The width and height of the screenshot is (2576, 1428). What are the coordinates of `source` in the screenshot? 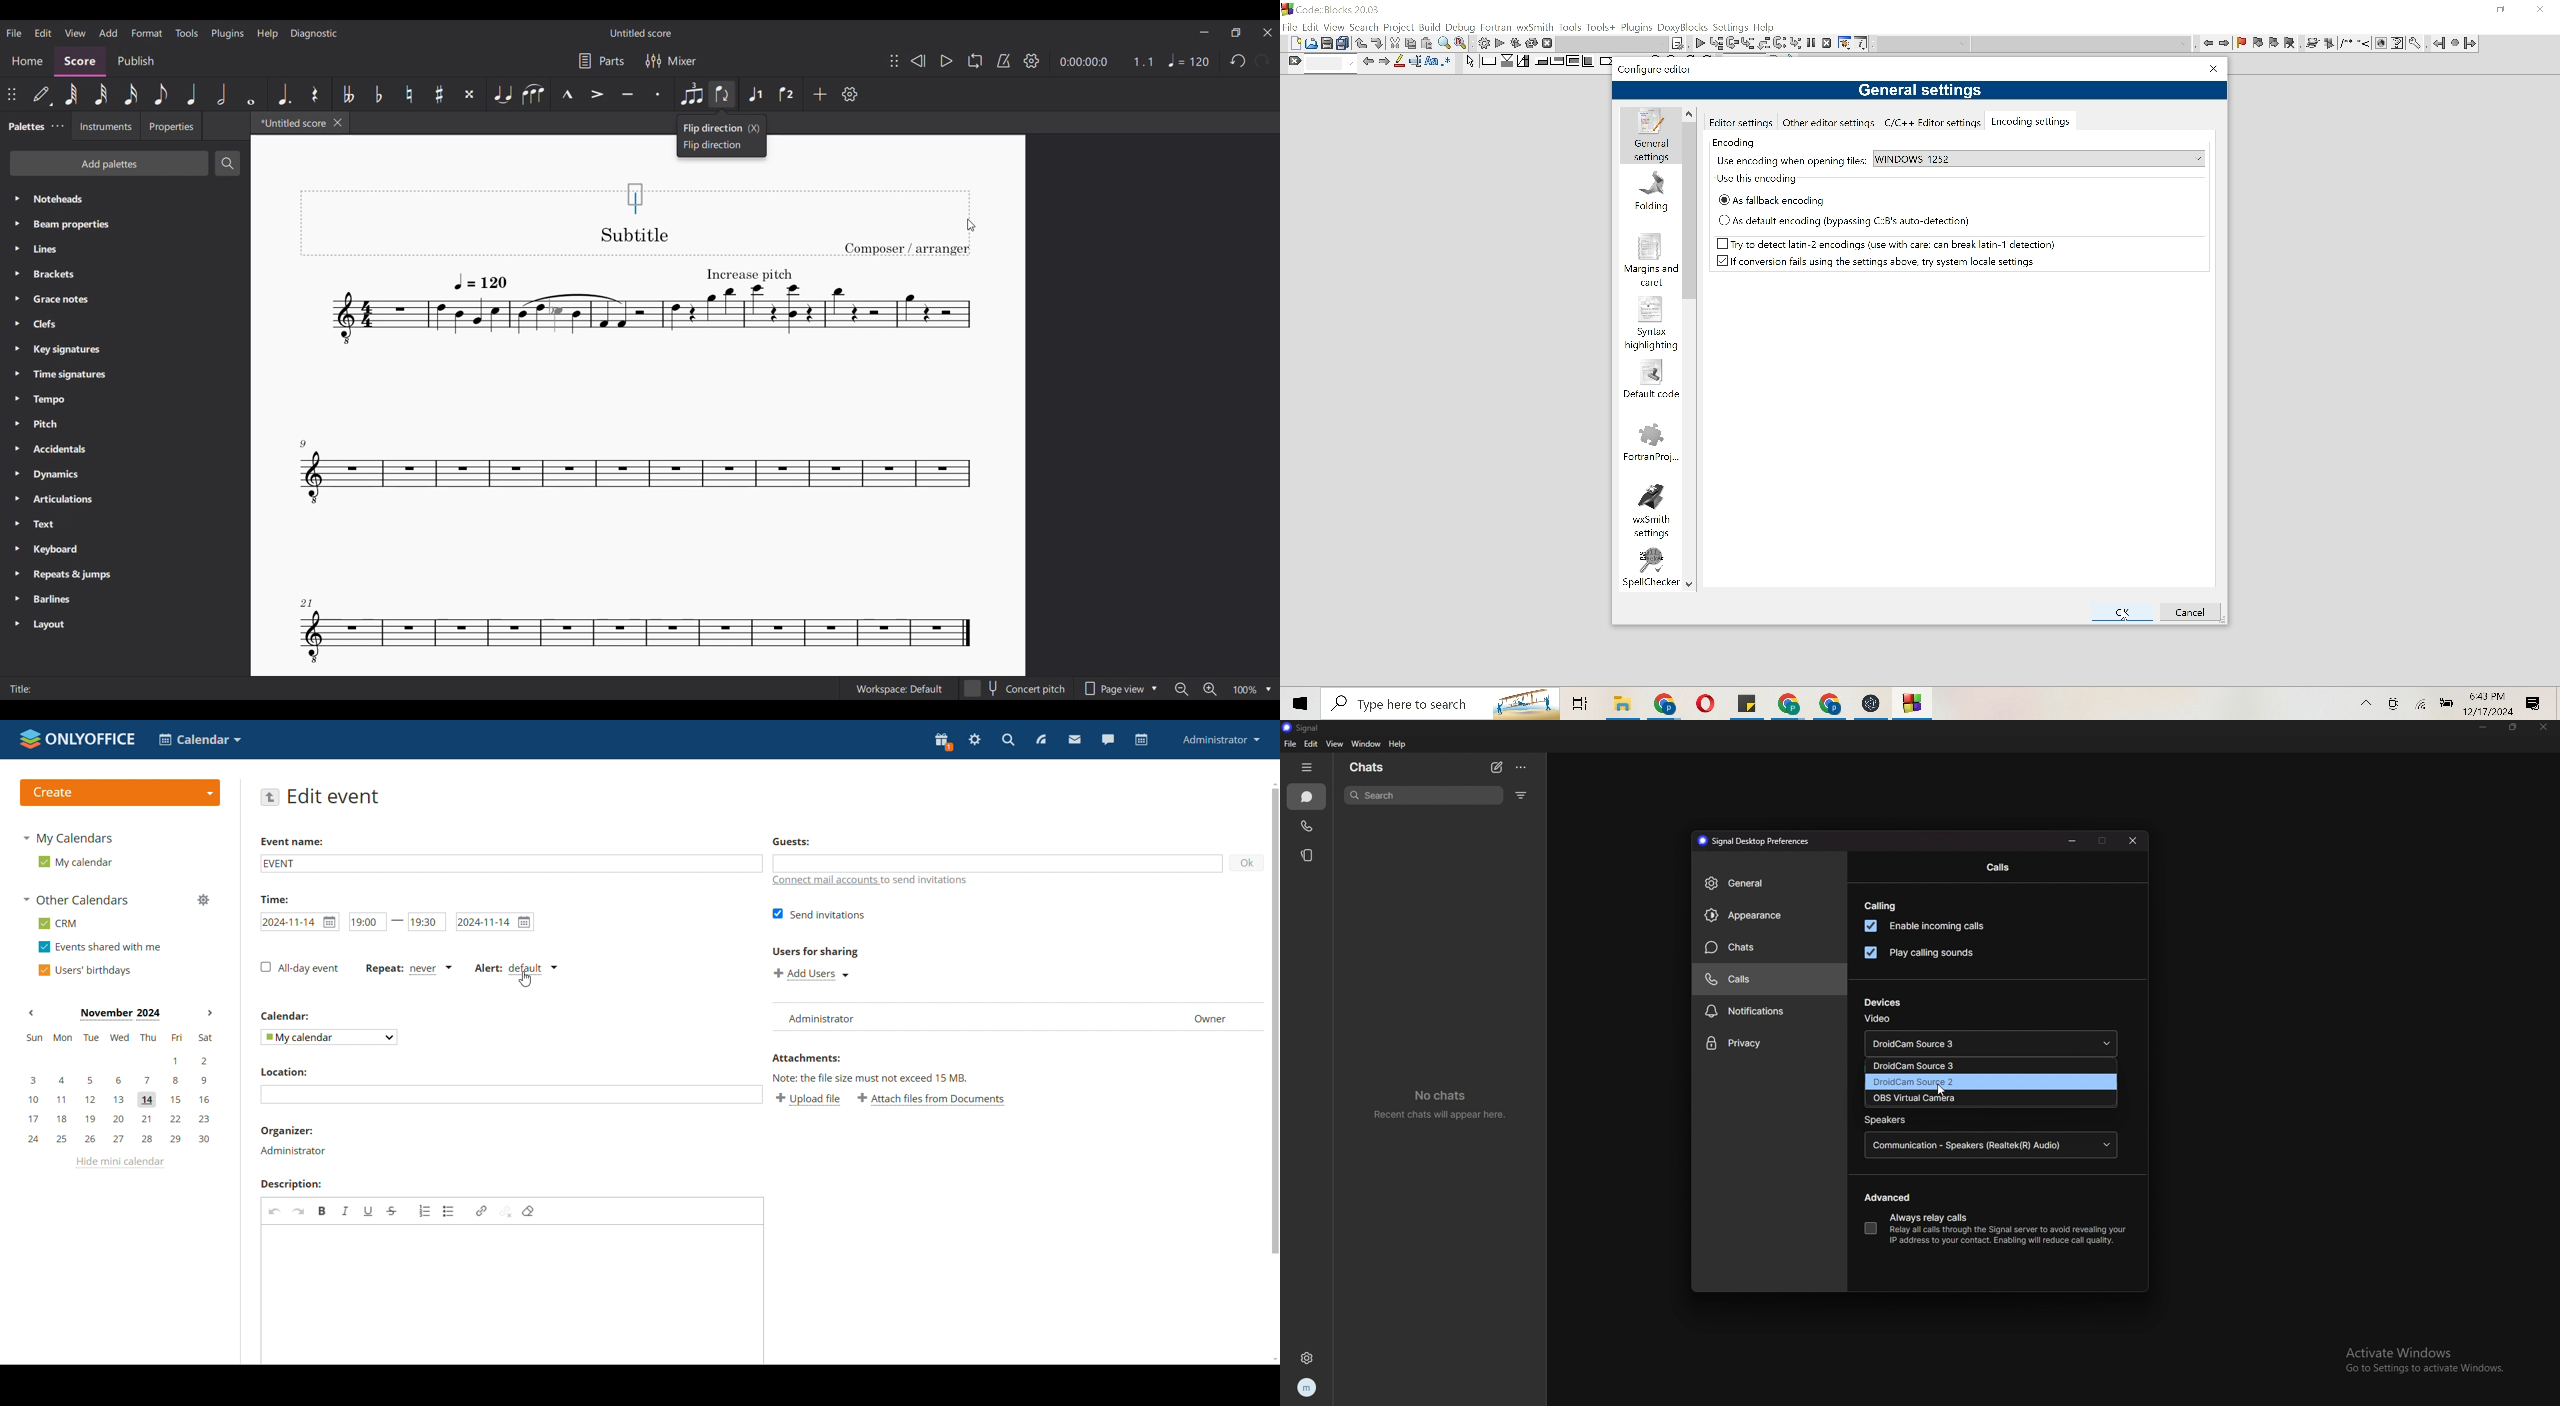 It's located at (1990, 1083).